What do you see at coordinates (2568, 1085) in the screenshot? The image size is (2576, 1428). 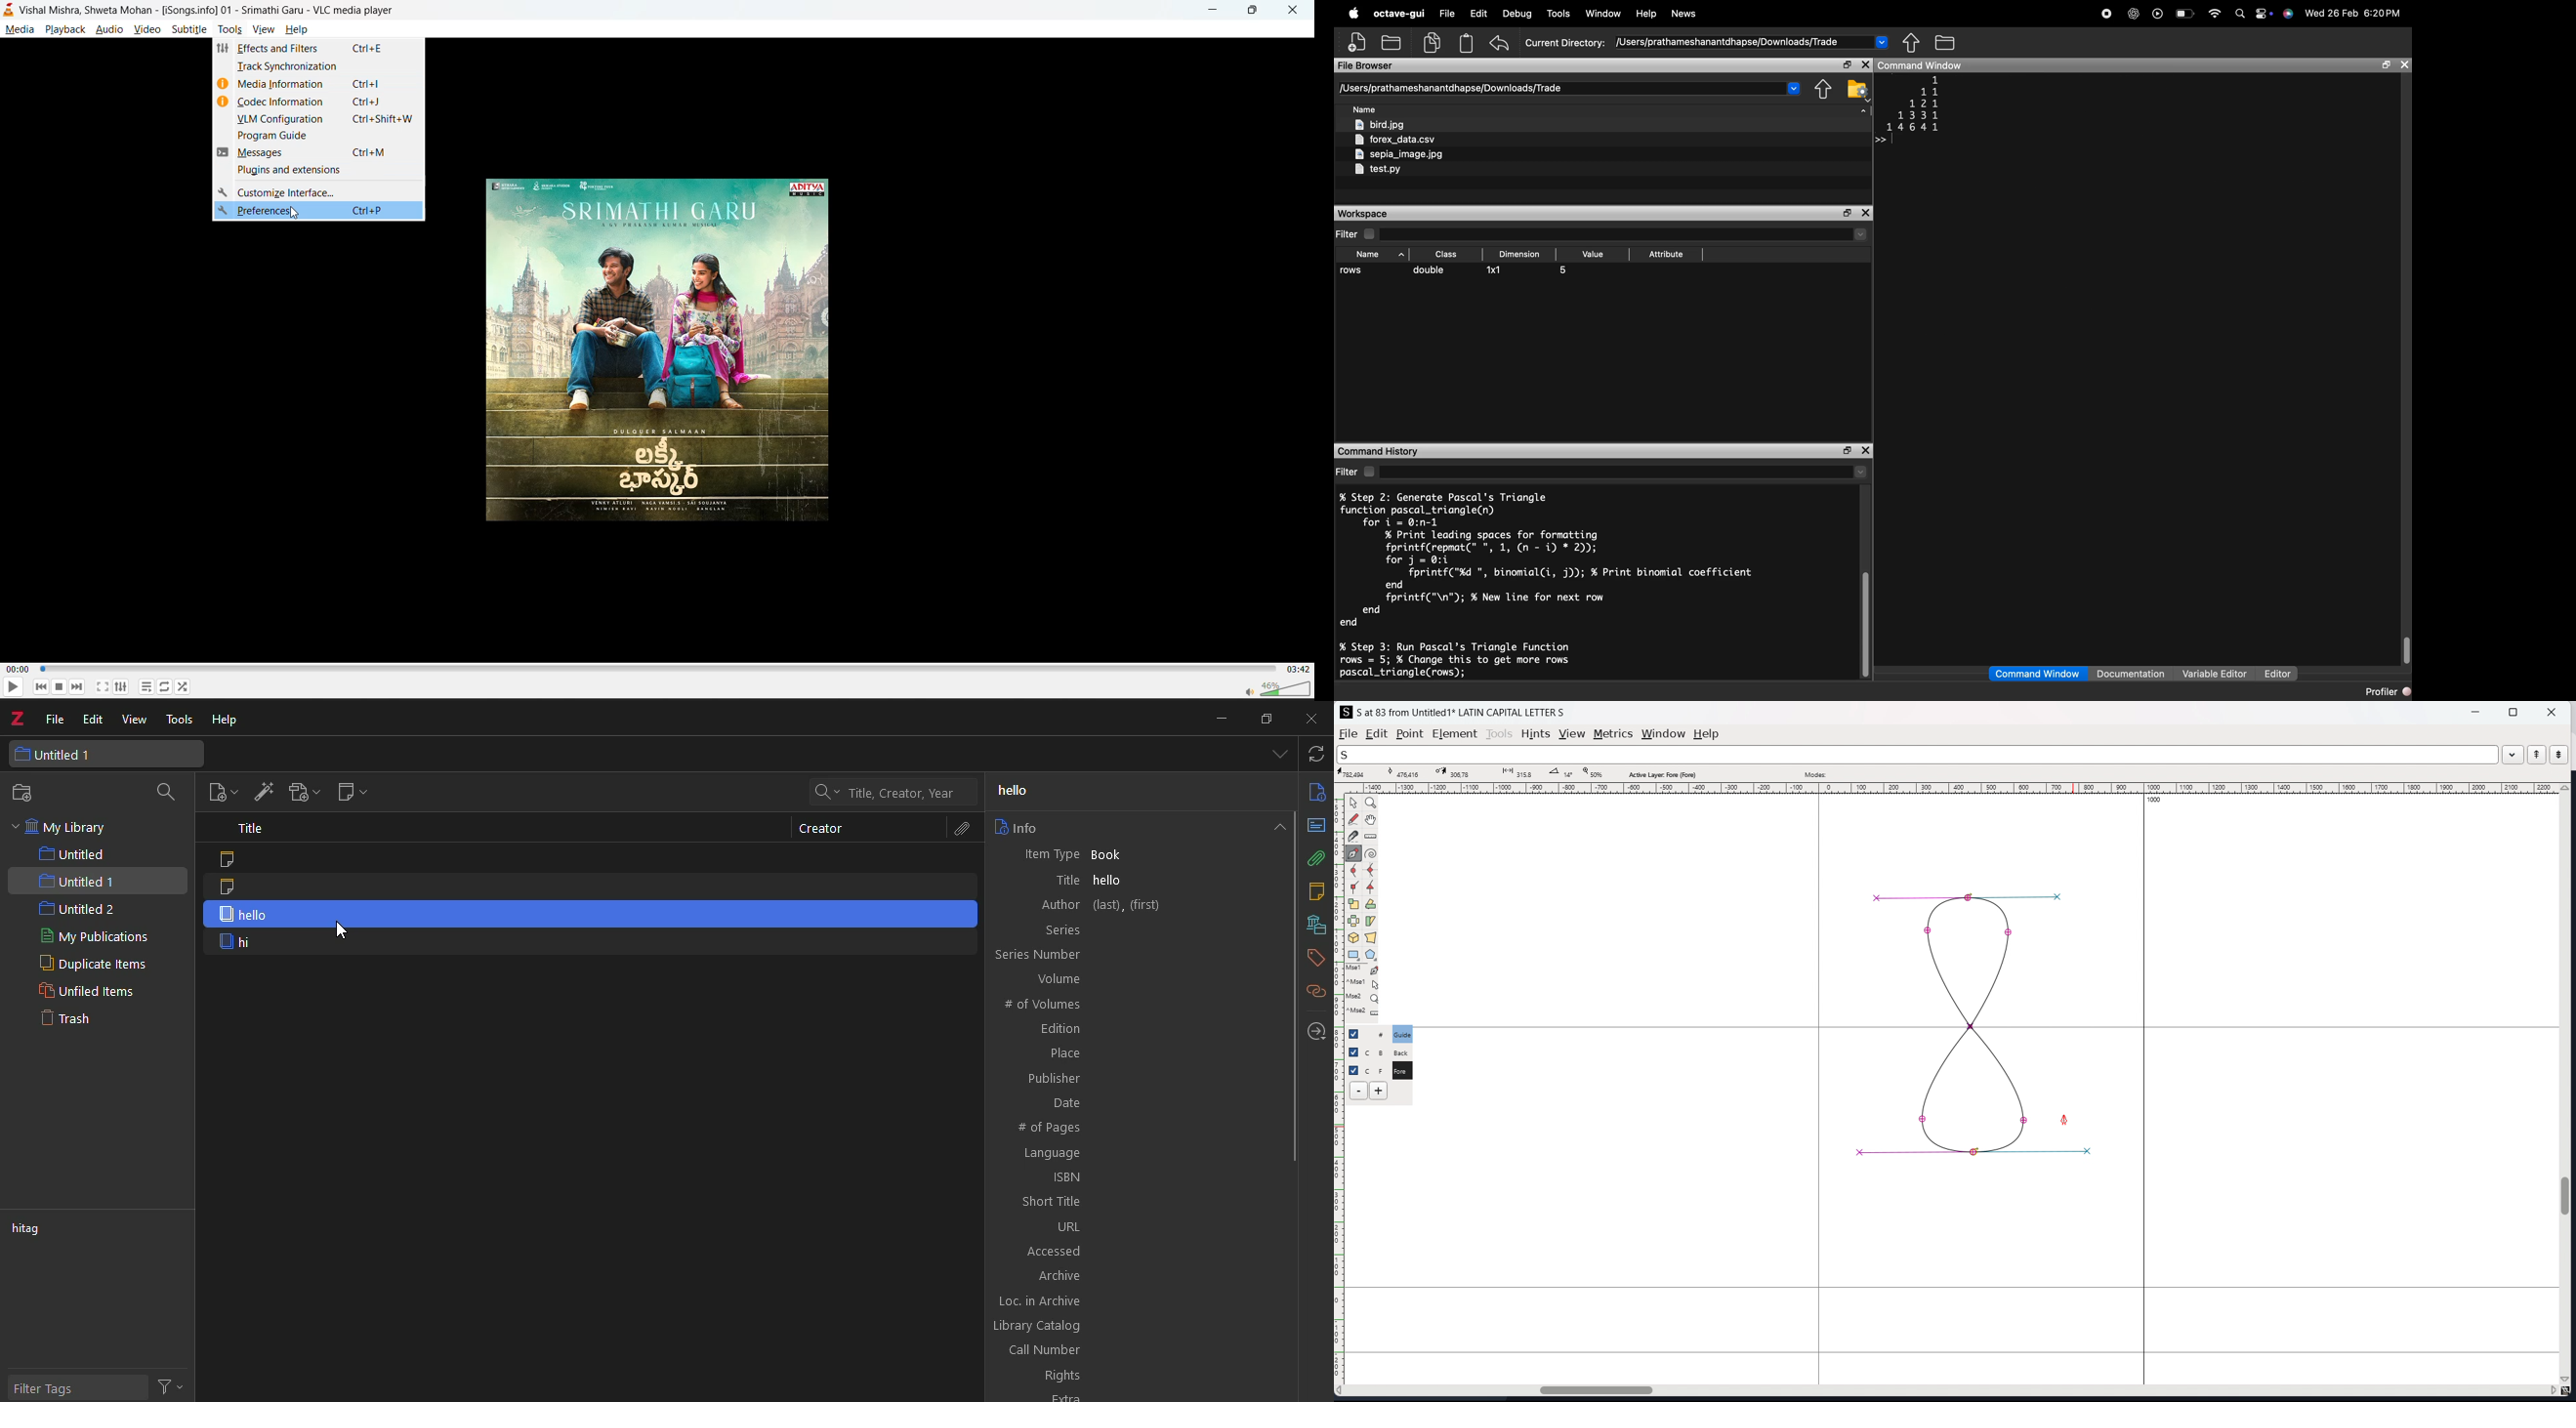 I see `vertical scrollbar` at bounding box center [2568, 1085].